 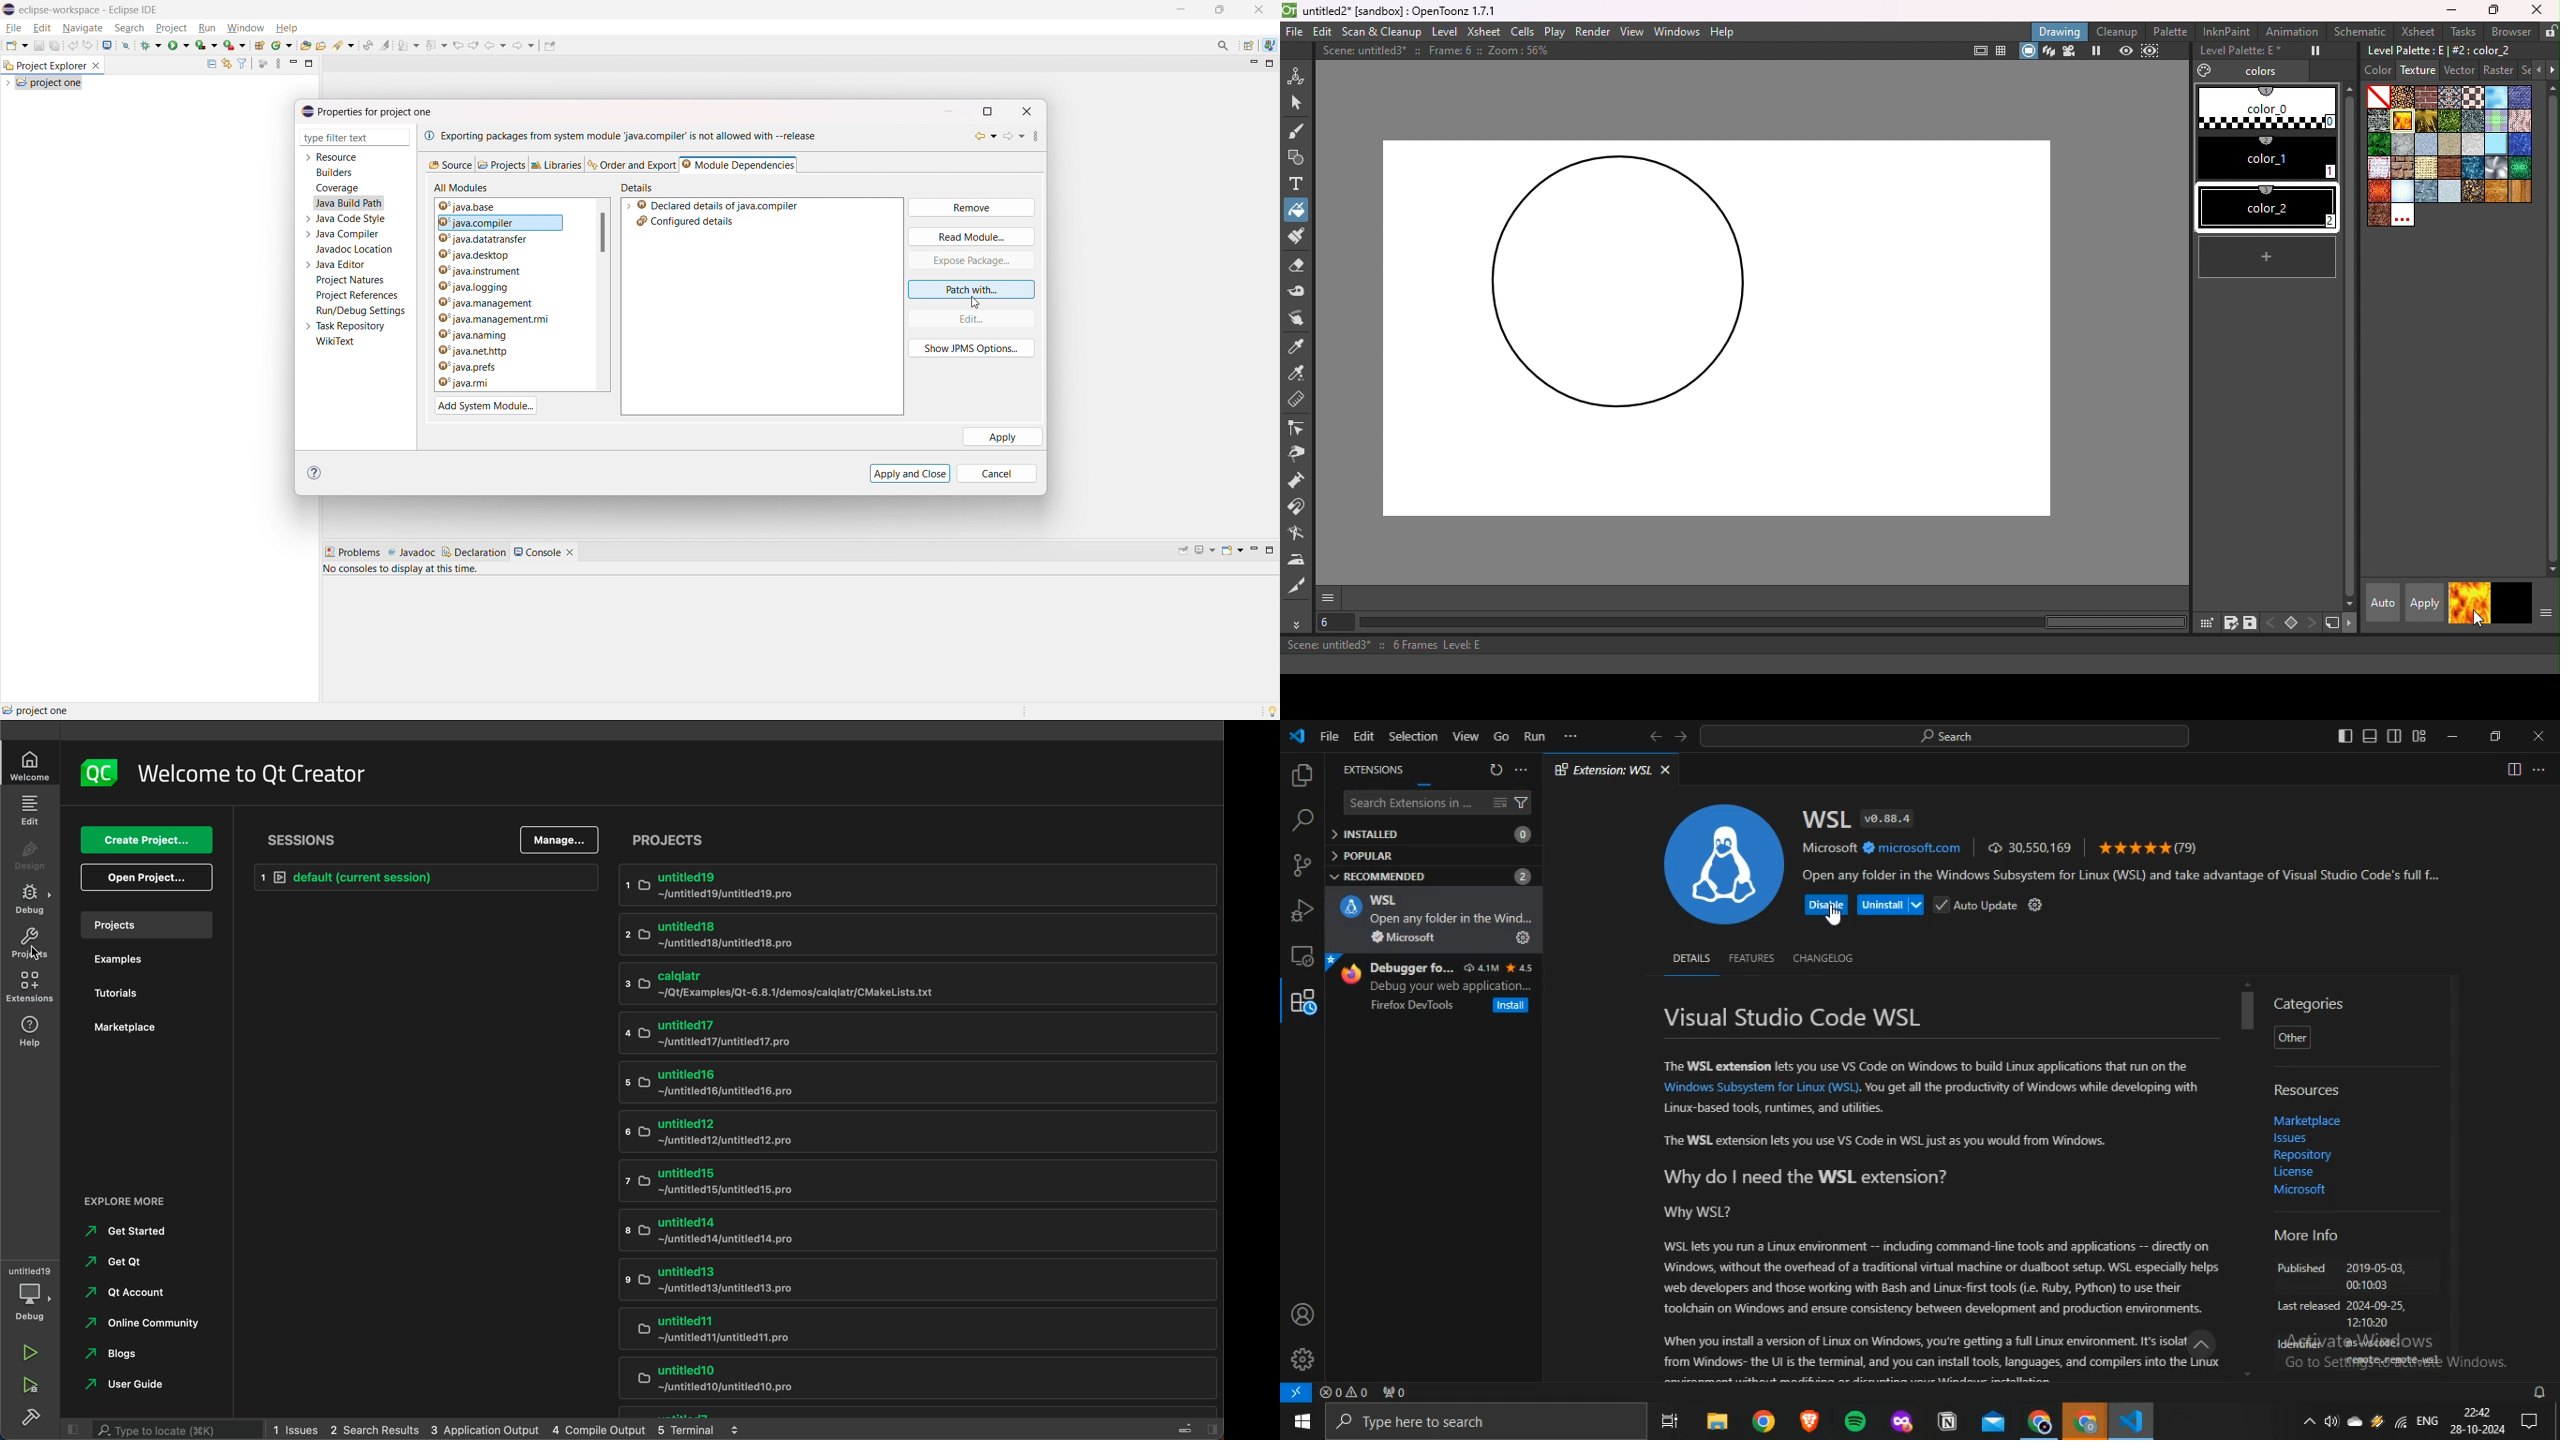 What do you see at coordinates (2149, 847) in the screenshot?
I see `(79)` at bounding box center [2149, 847].